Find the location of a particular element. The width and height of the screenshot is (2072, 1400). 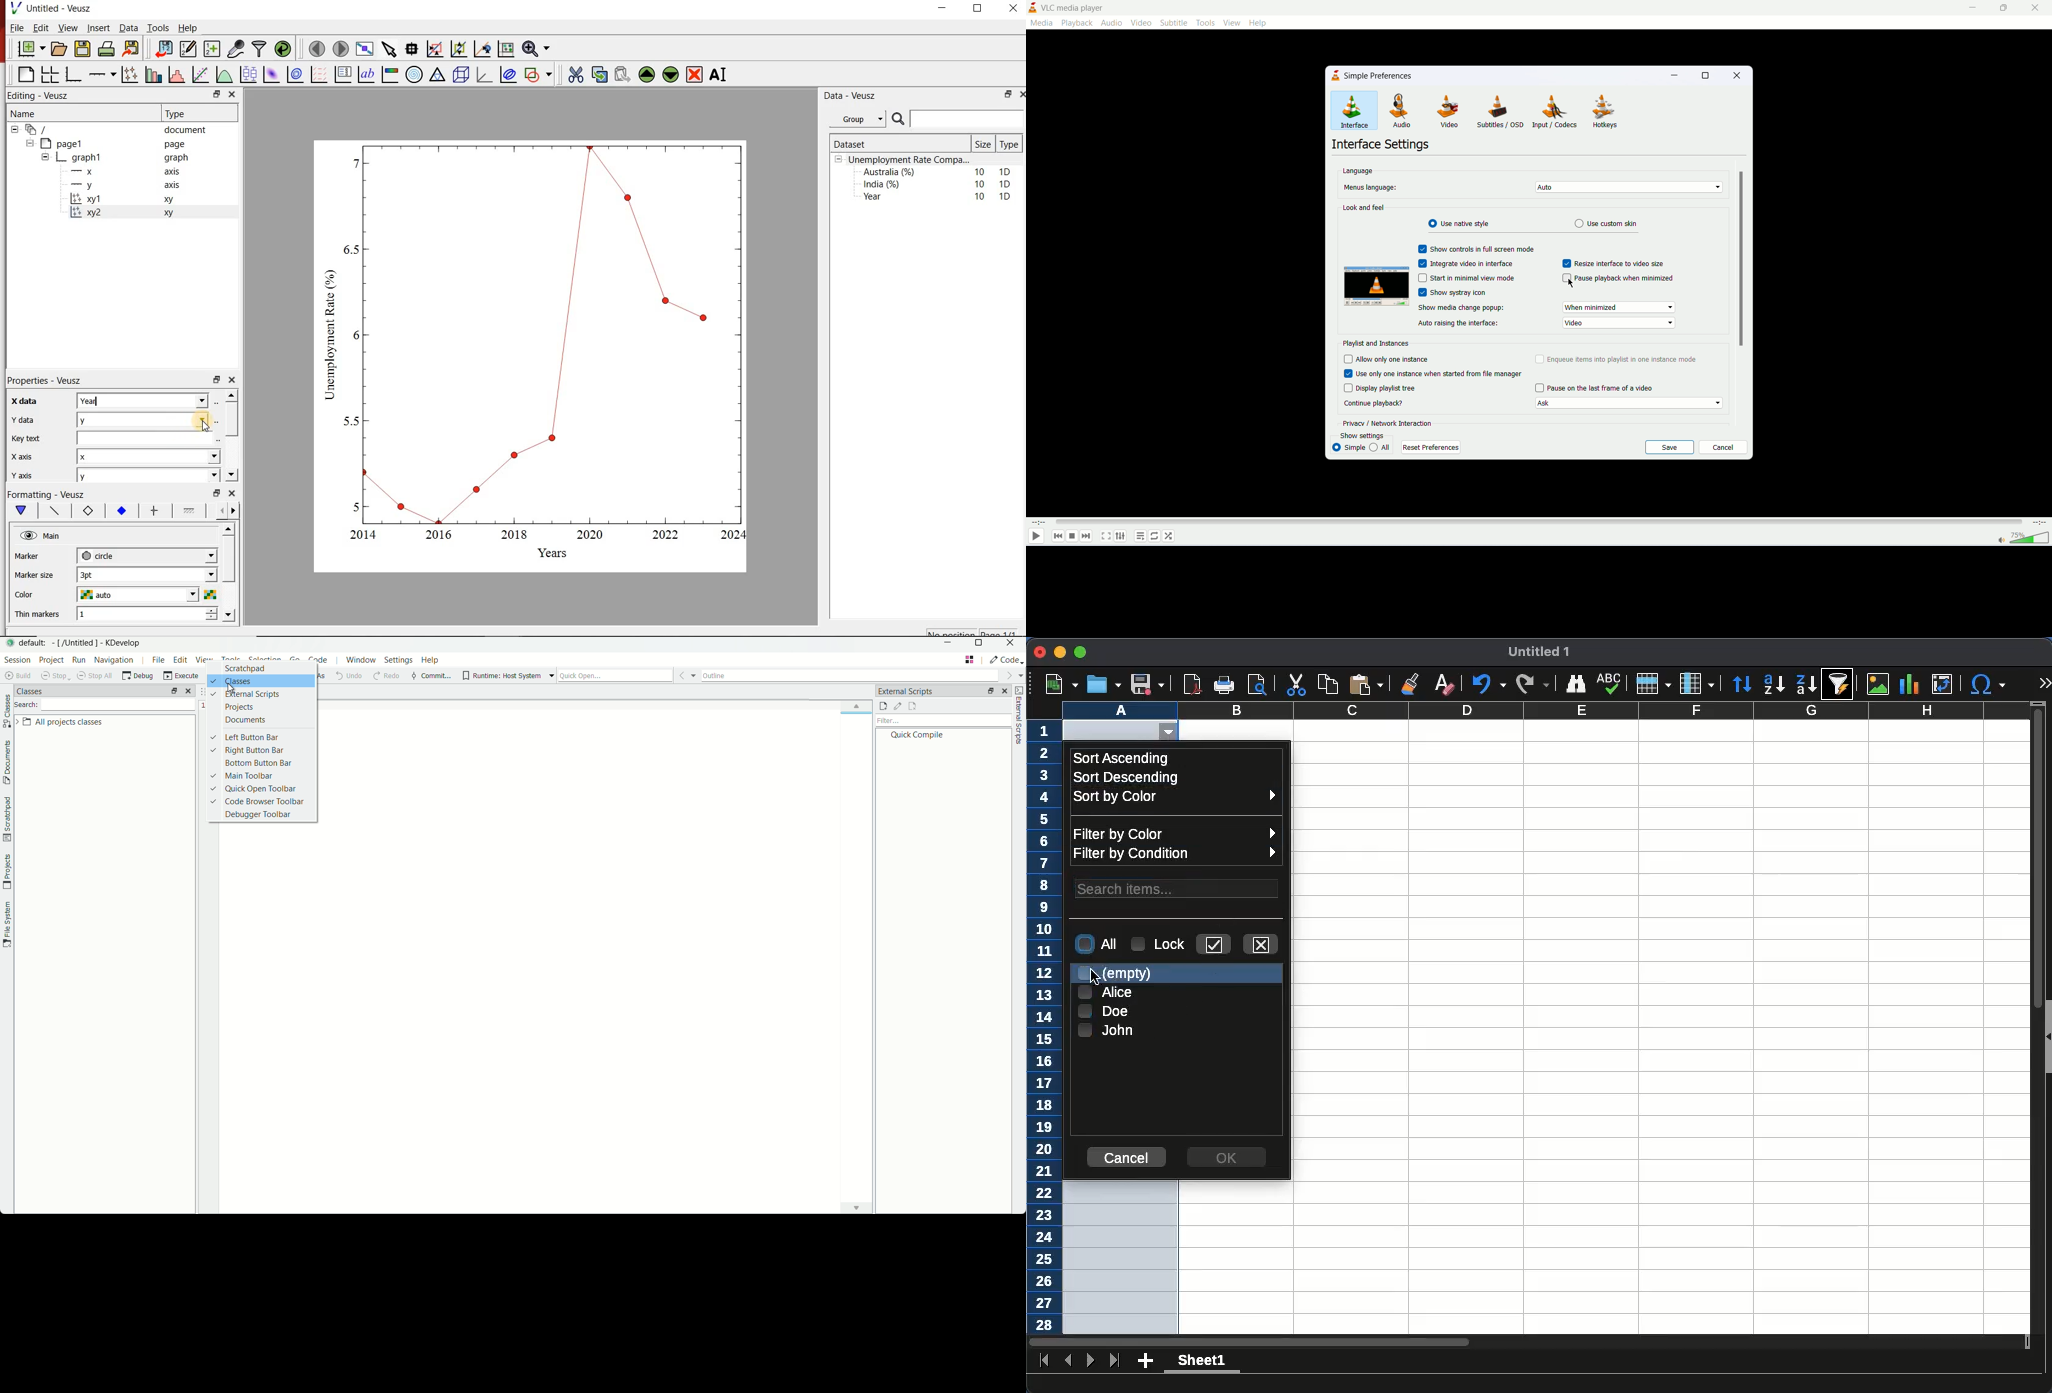

x axis is located at coordinates (23, 457).